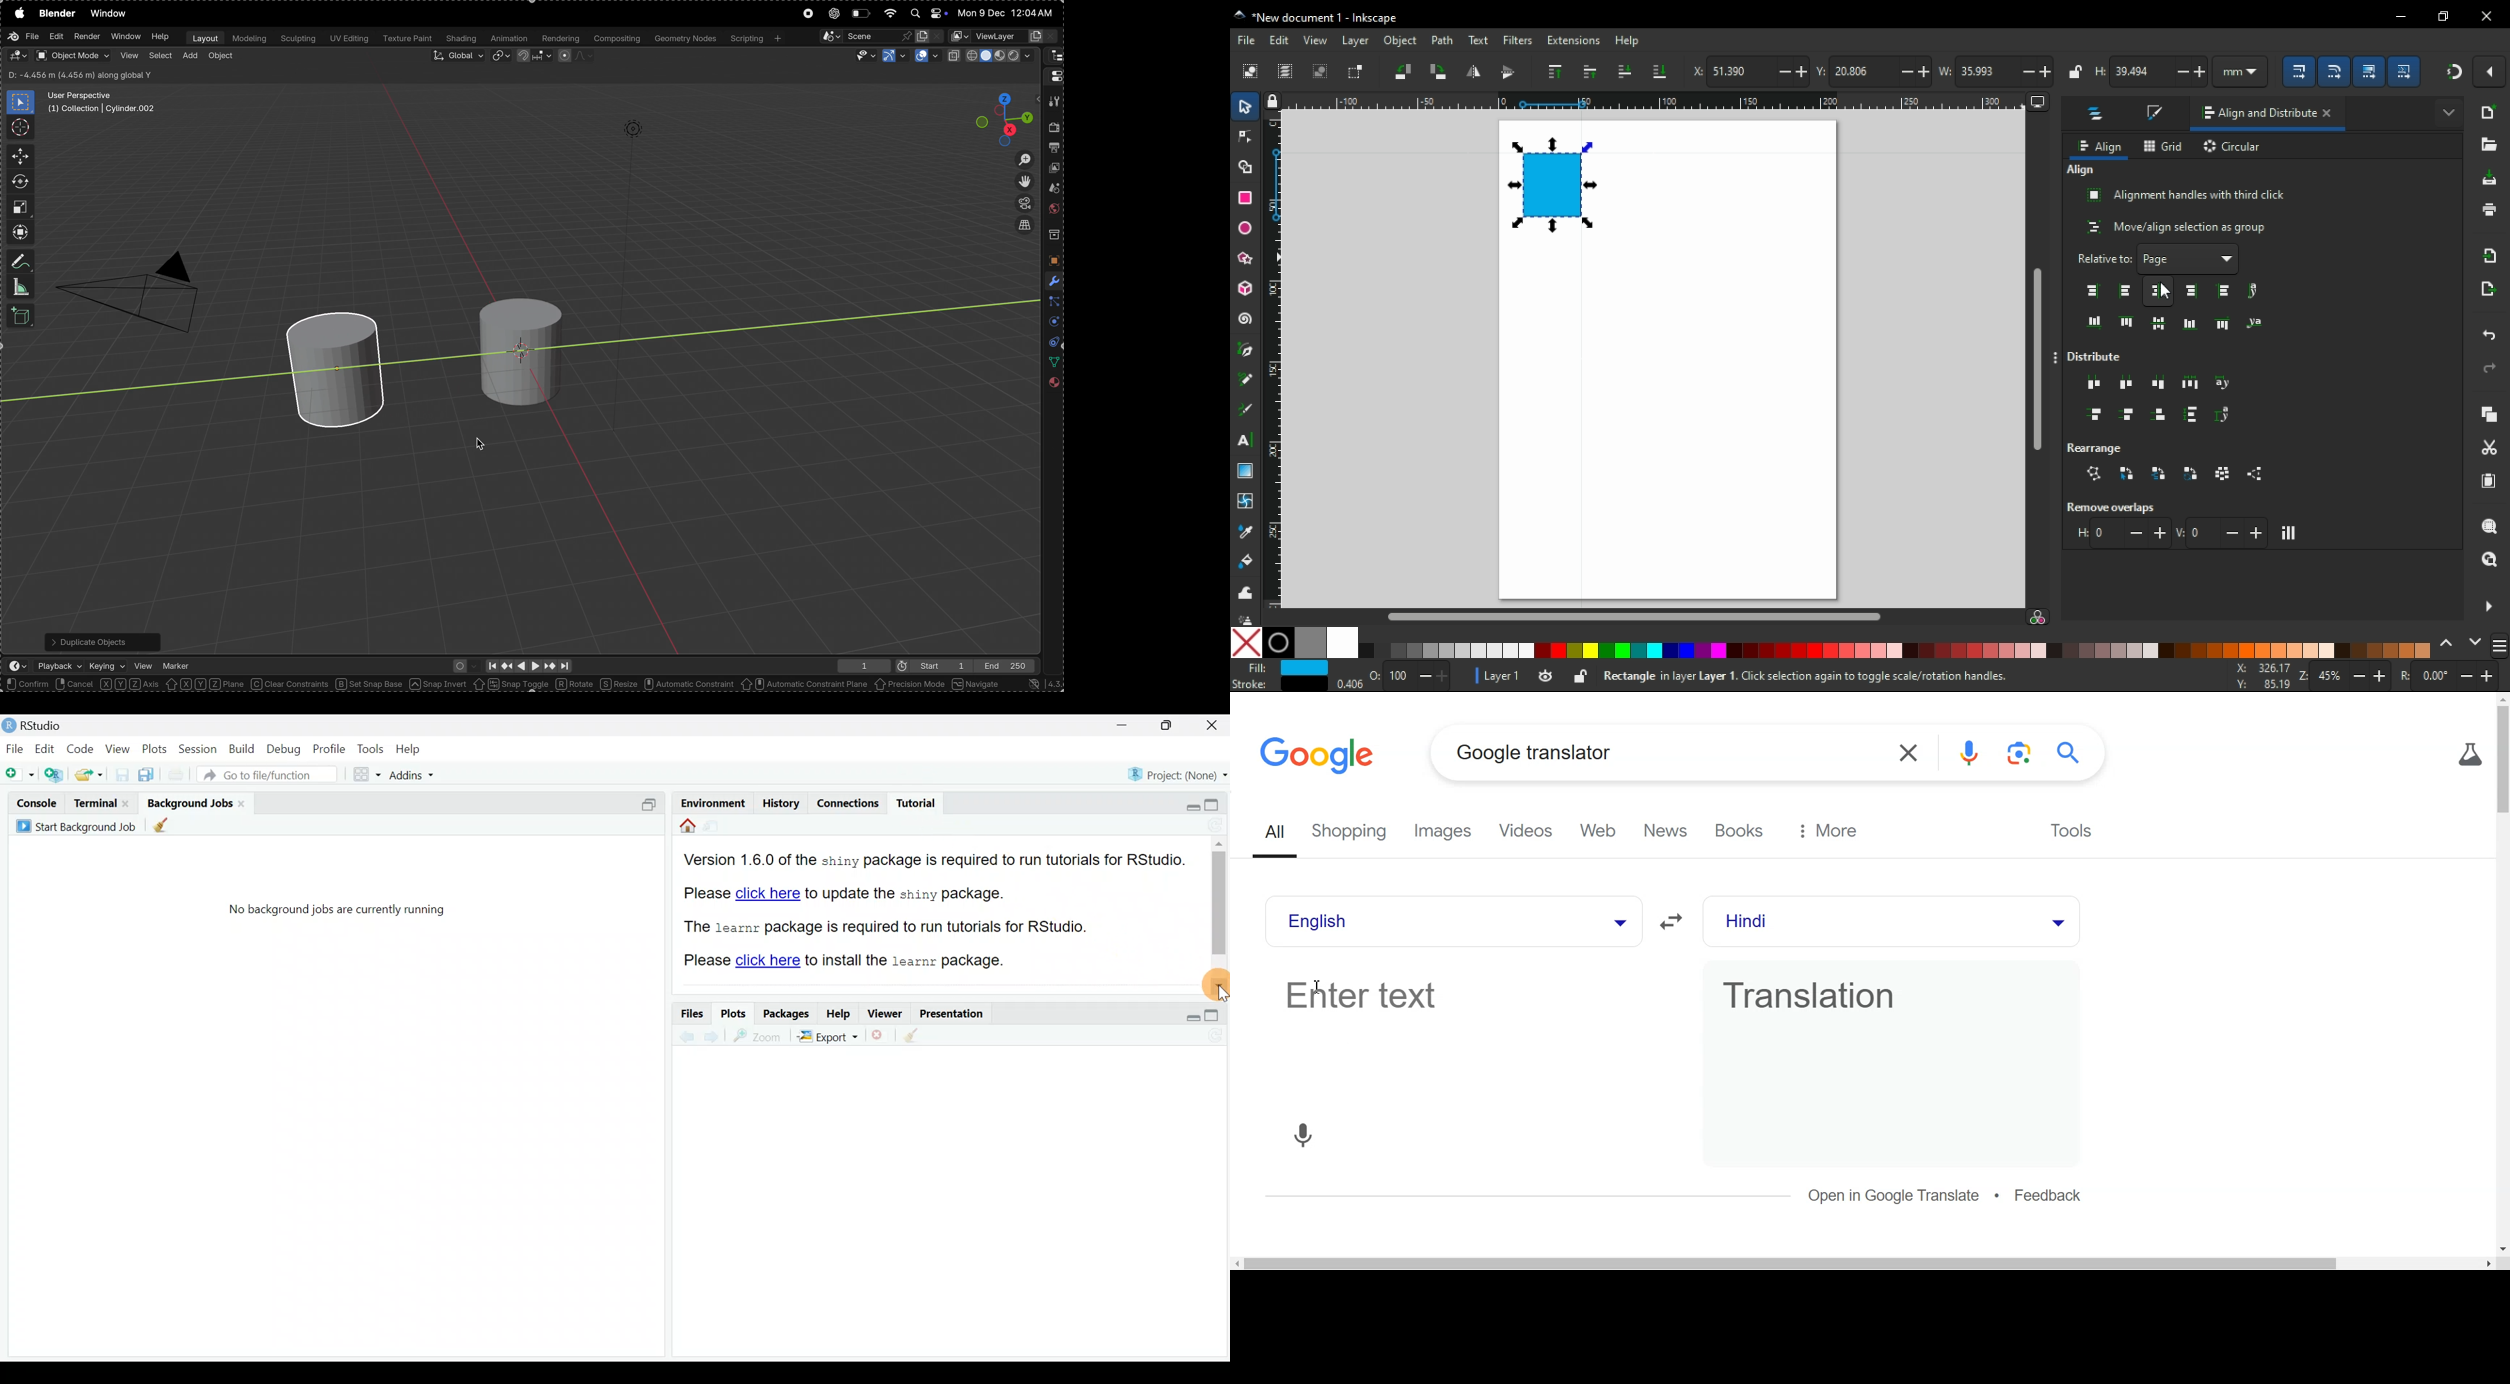  I want to click on Cursor, so click(1214, 978).